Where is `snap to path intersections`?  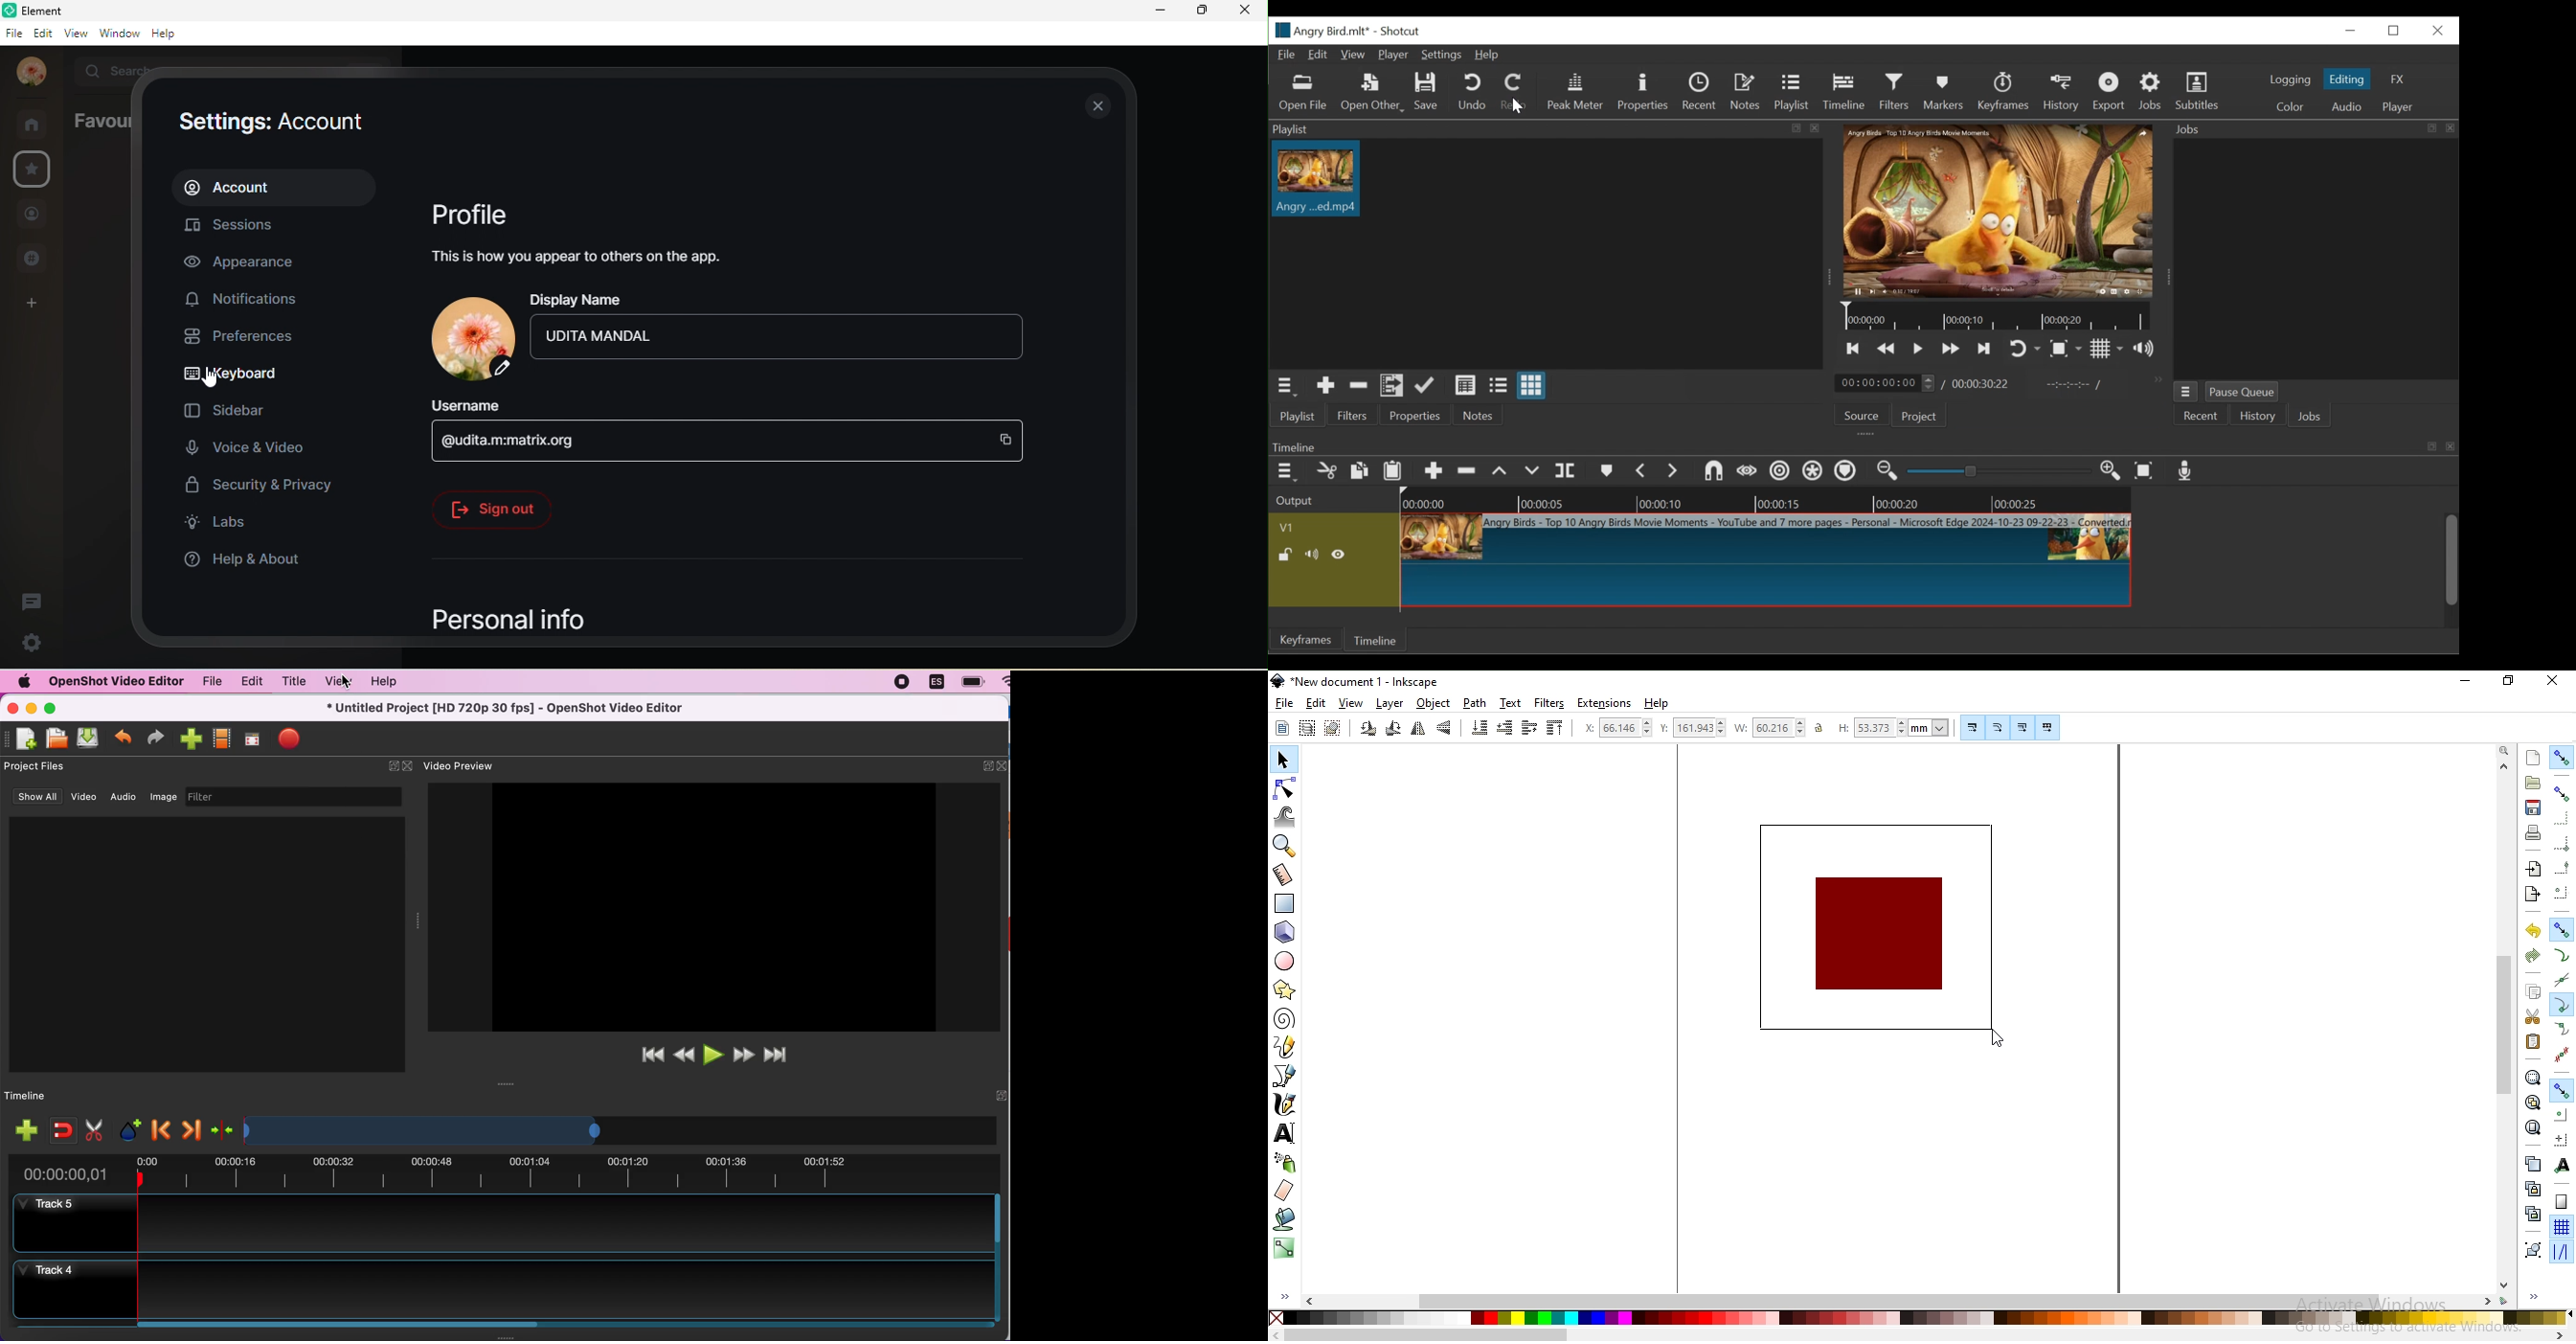
snap to path intersections is located at coordinates (2561, 981).